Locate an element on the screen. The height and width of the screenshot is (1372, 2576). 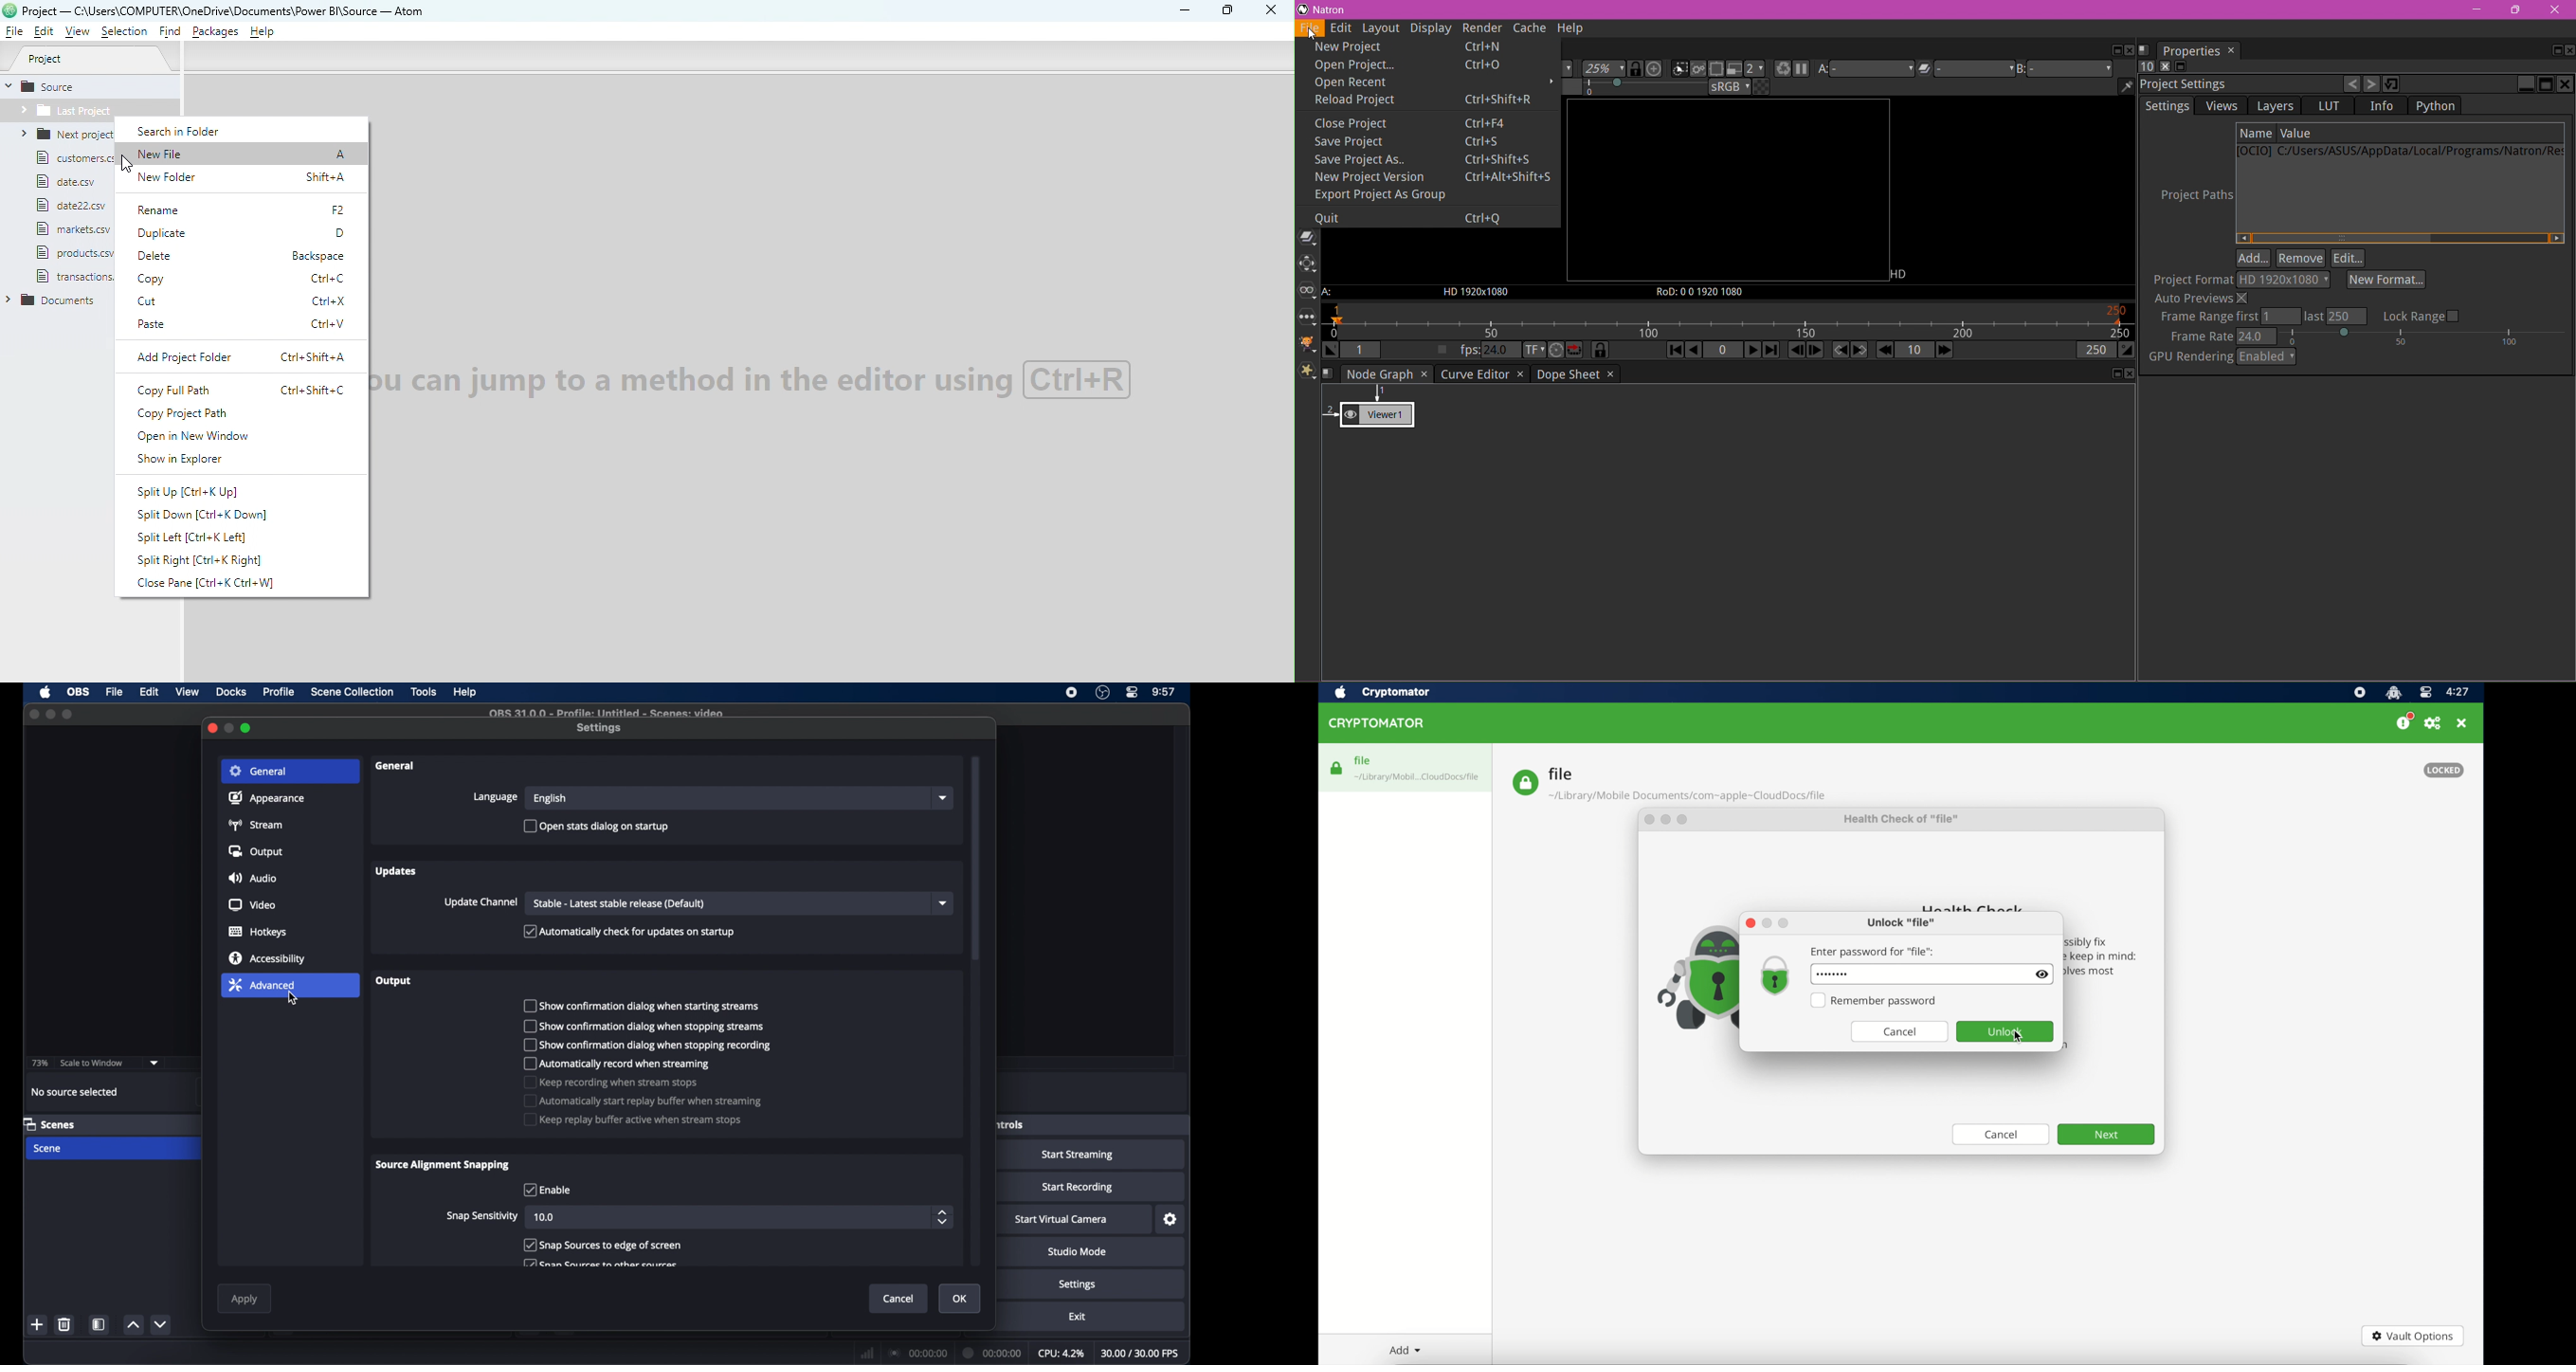
update channel is located at coordinates (481, 902).